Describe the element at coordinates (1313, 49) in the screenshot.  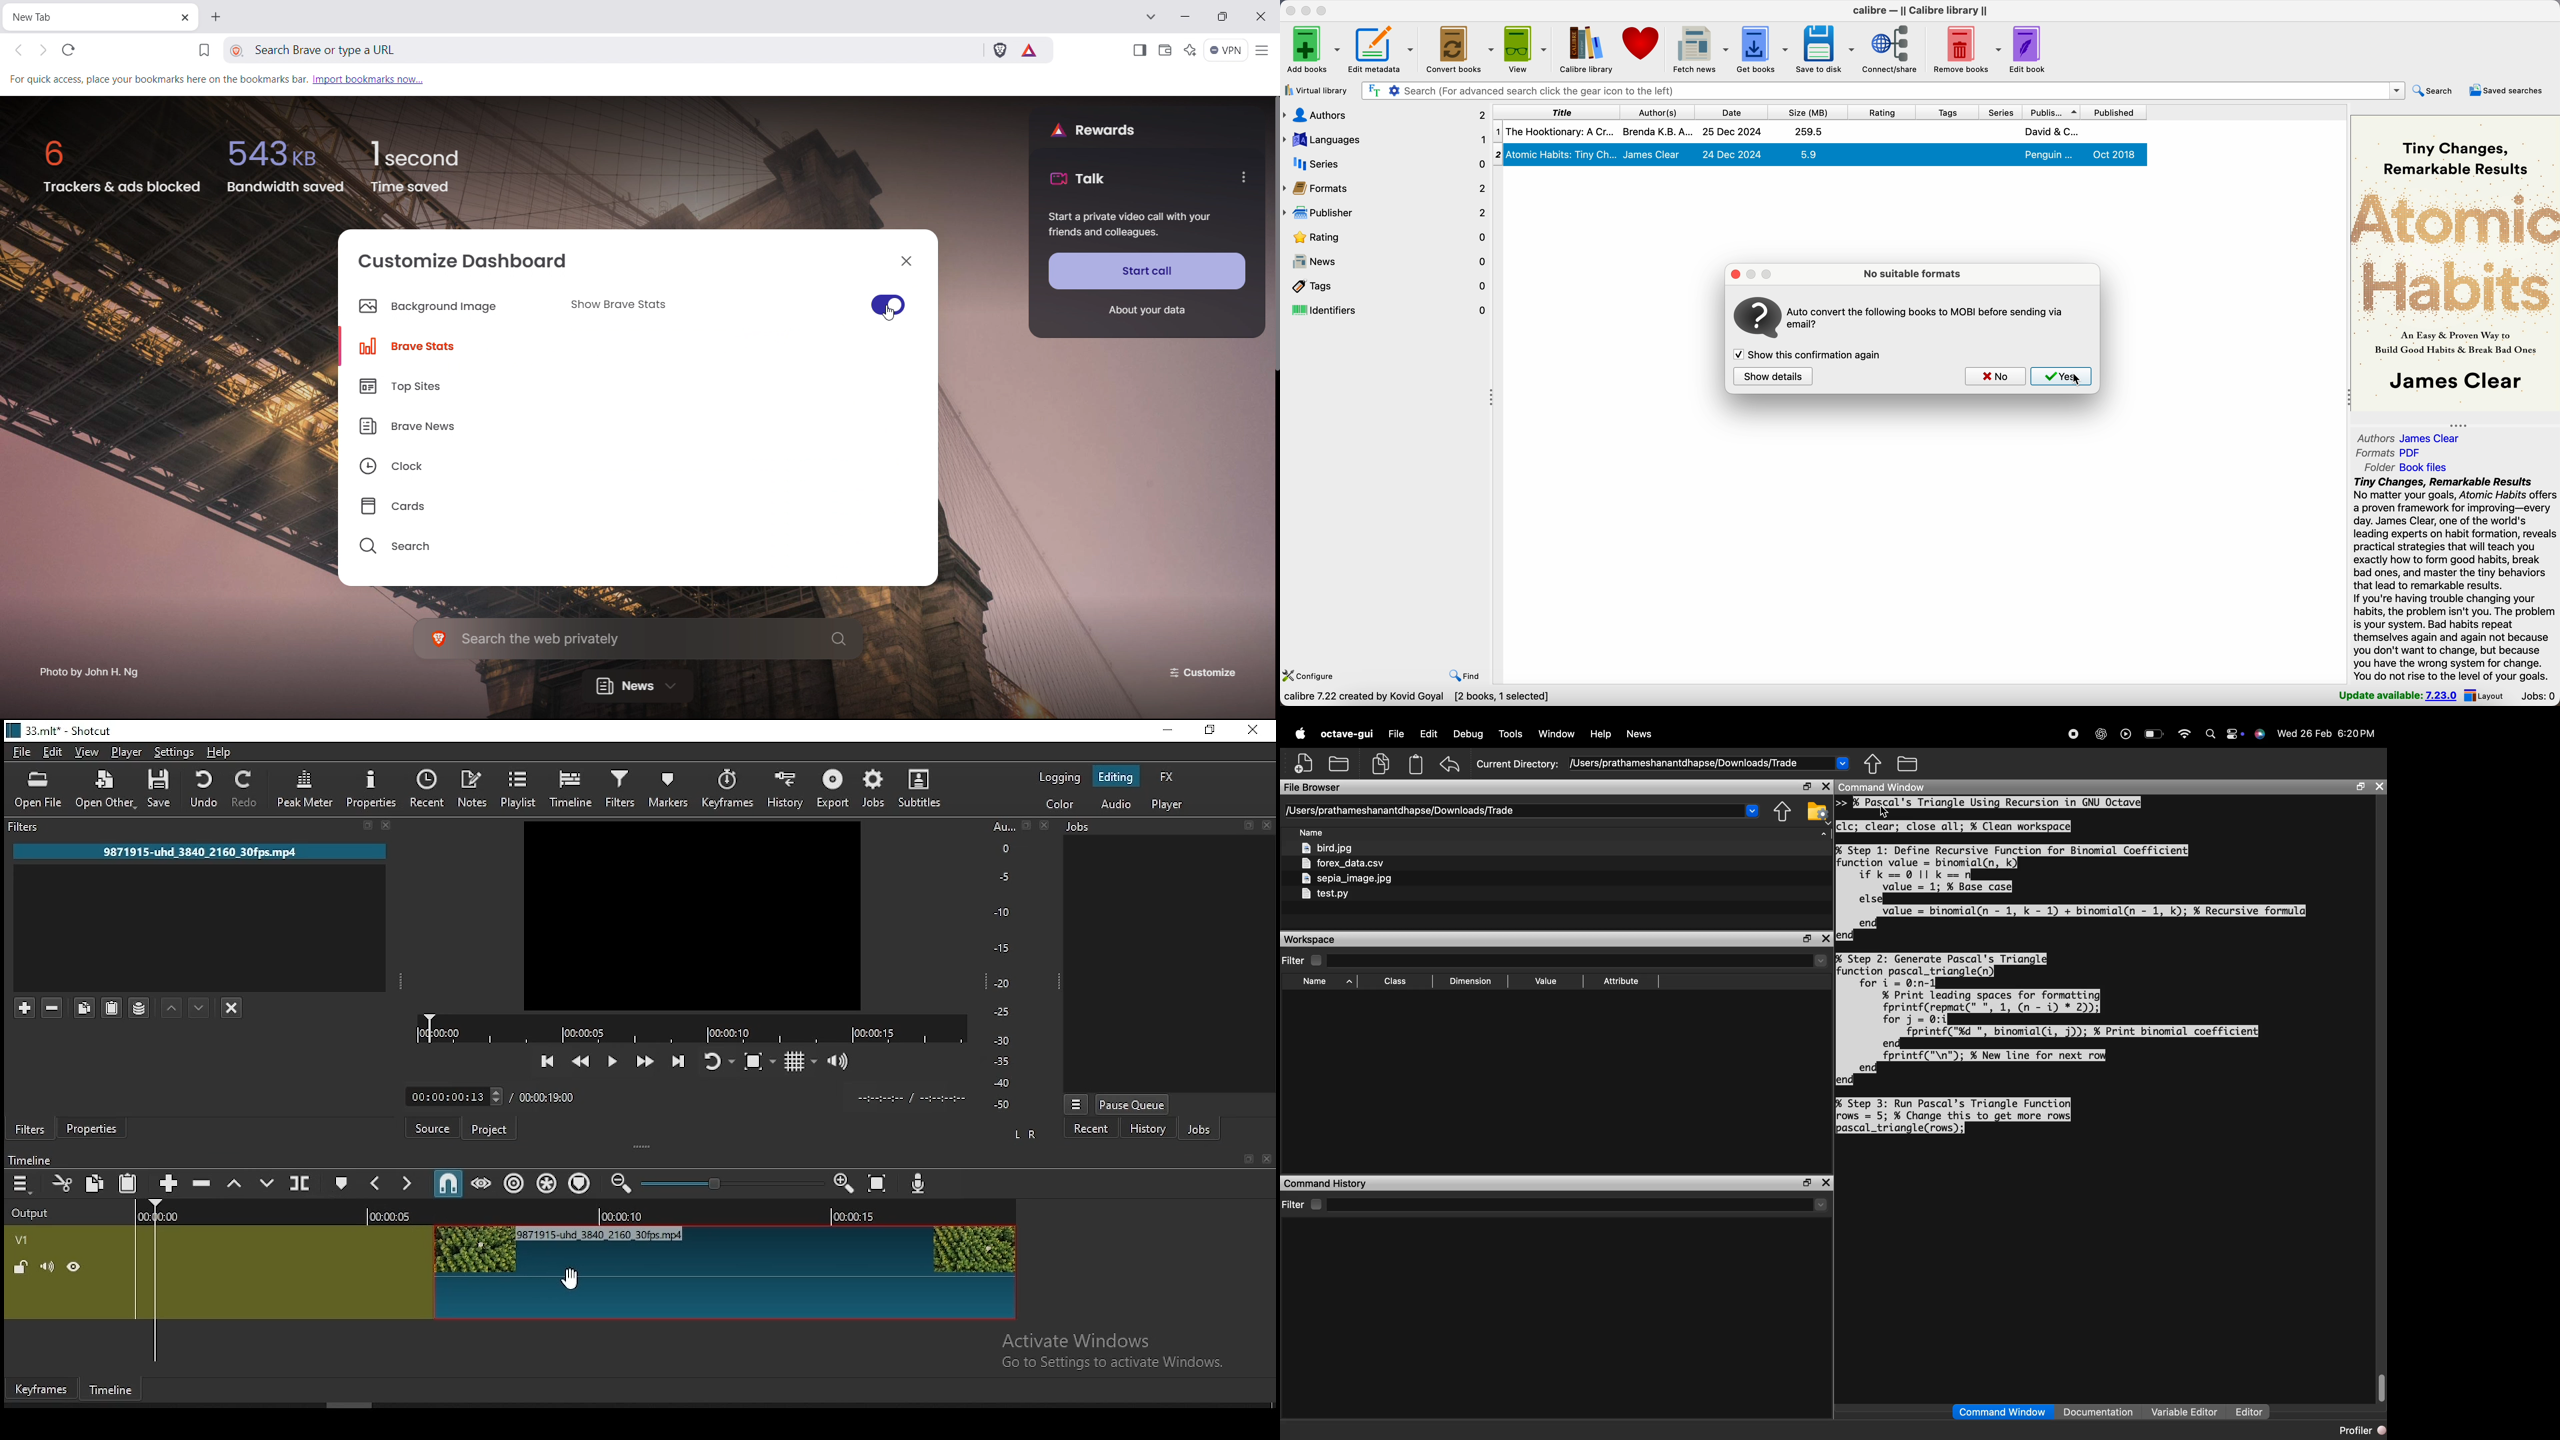
I see `Add books` at that location.